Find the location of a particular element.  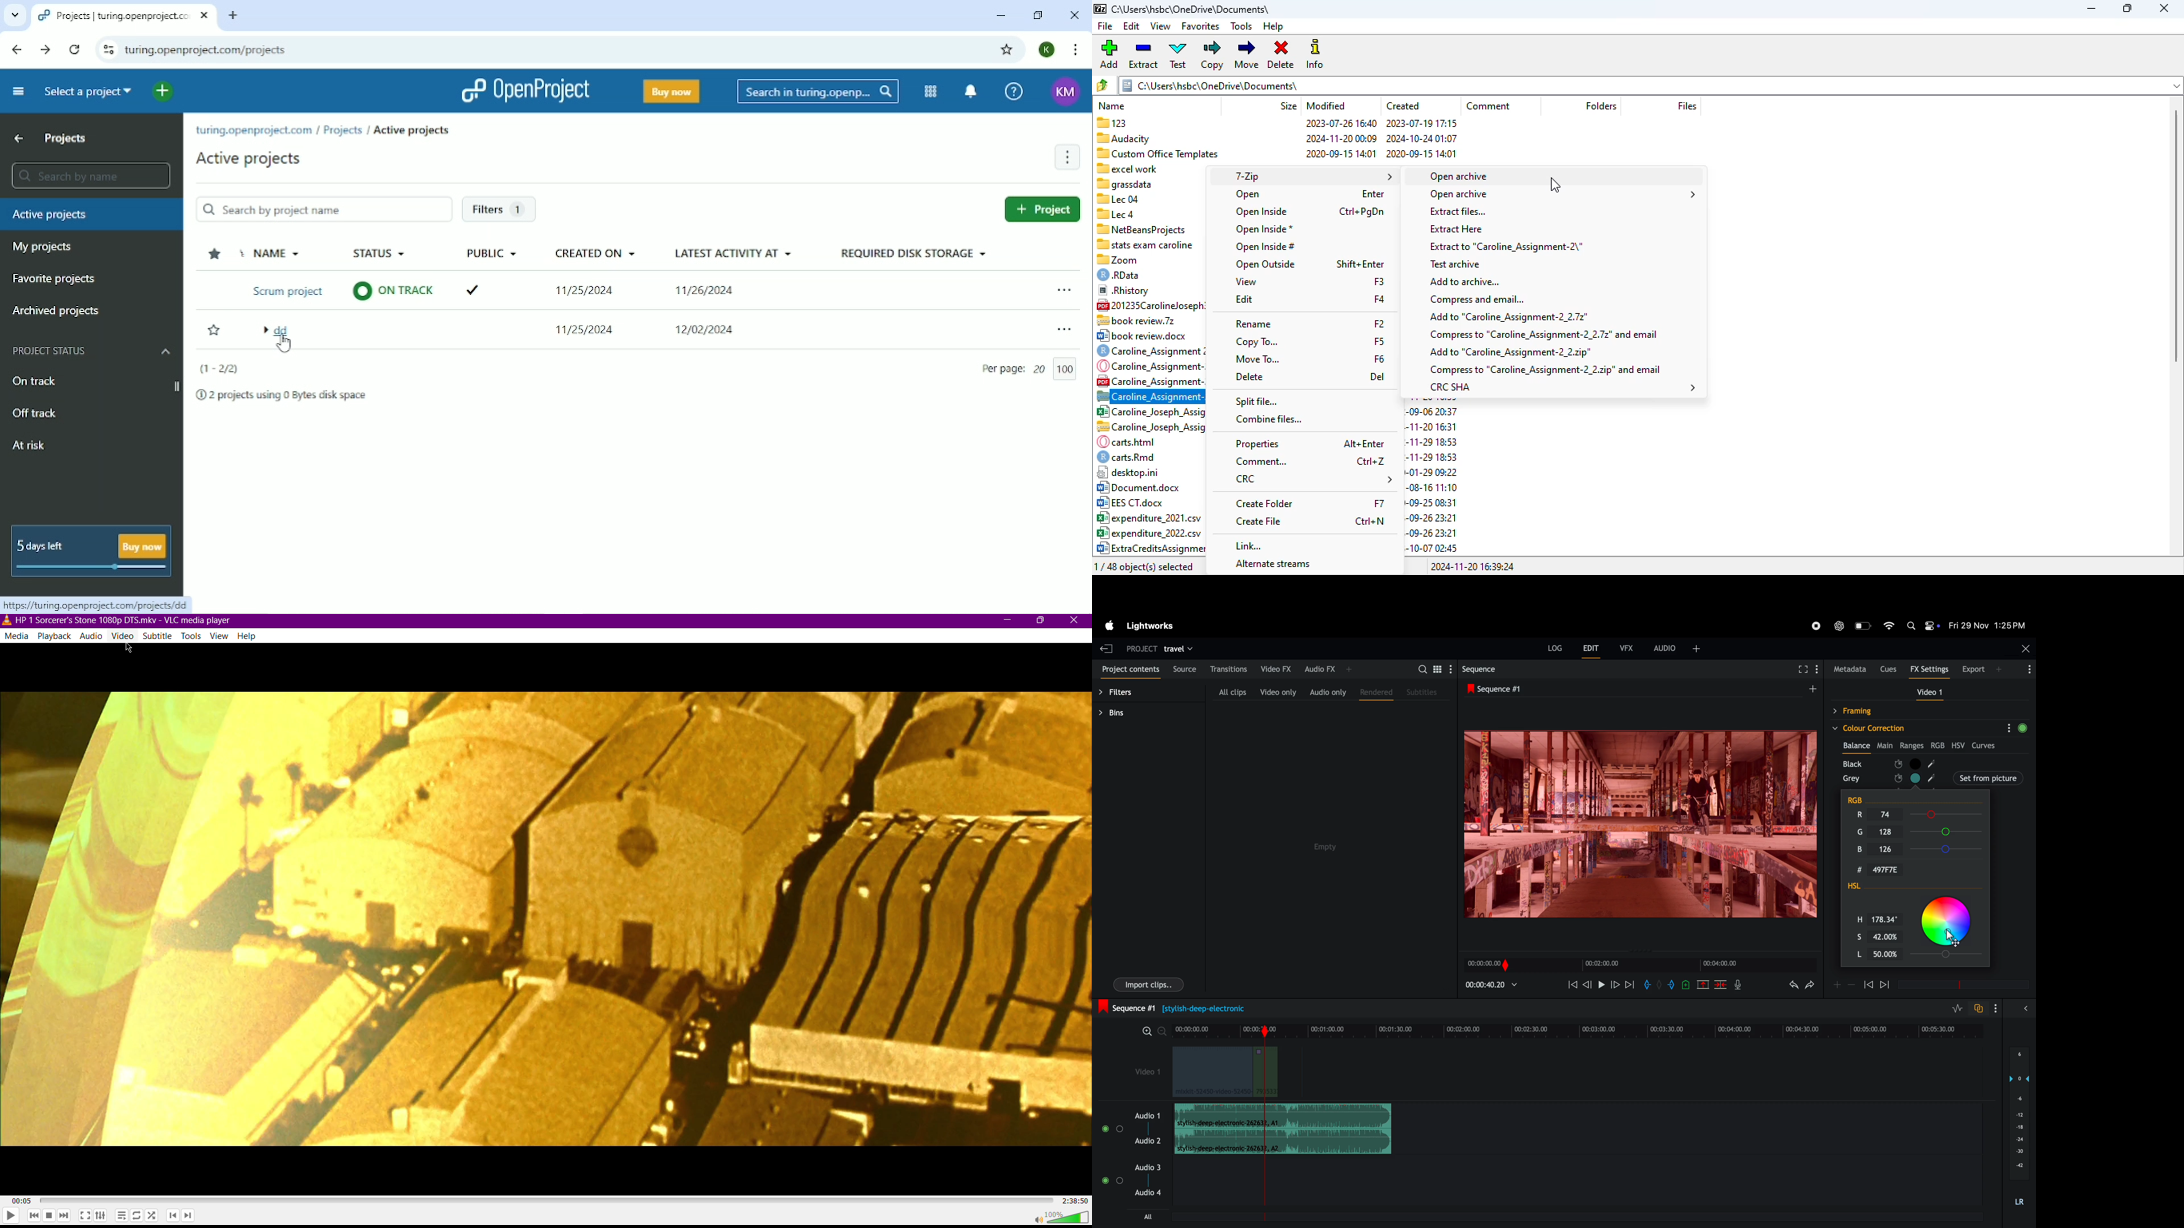

open inside is located at coordinates (1262, 212).